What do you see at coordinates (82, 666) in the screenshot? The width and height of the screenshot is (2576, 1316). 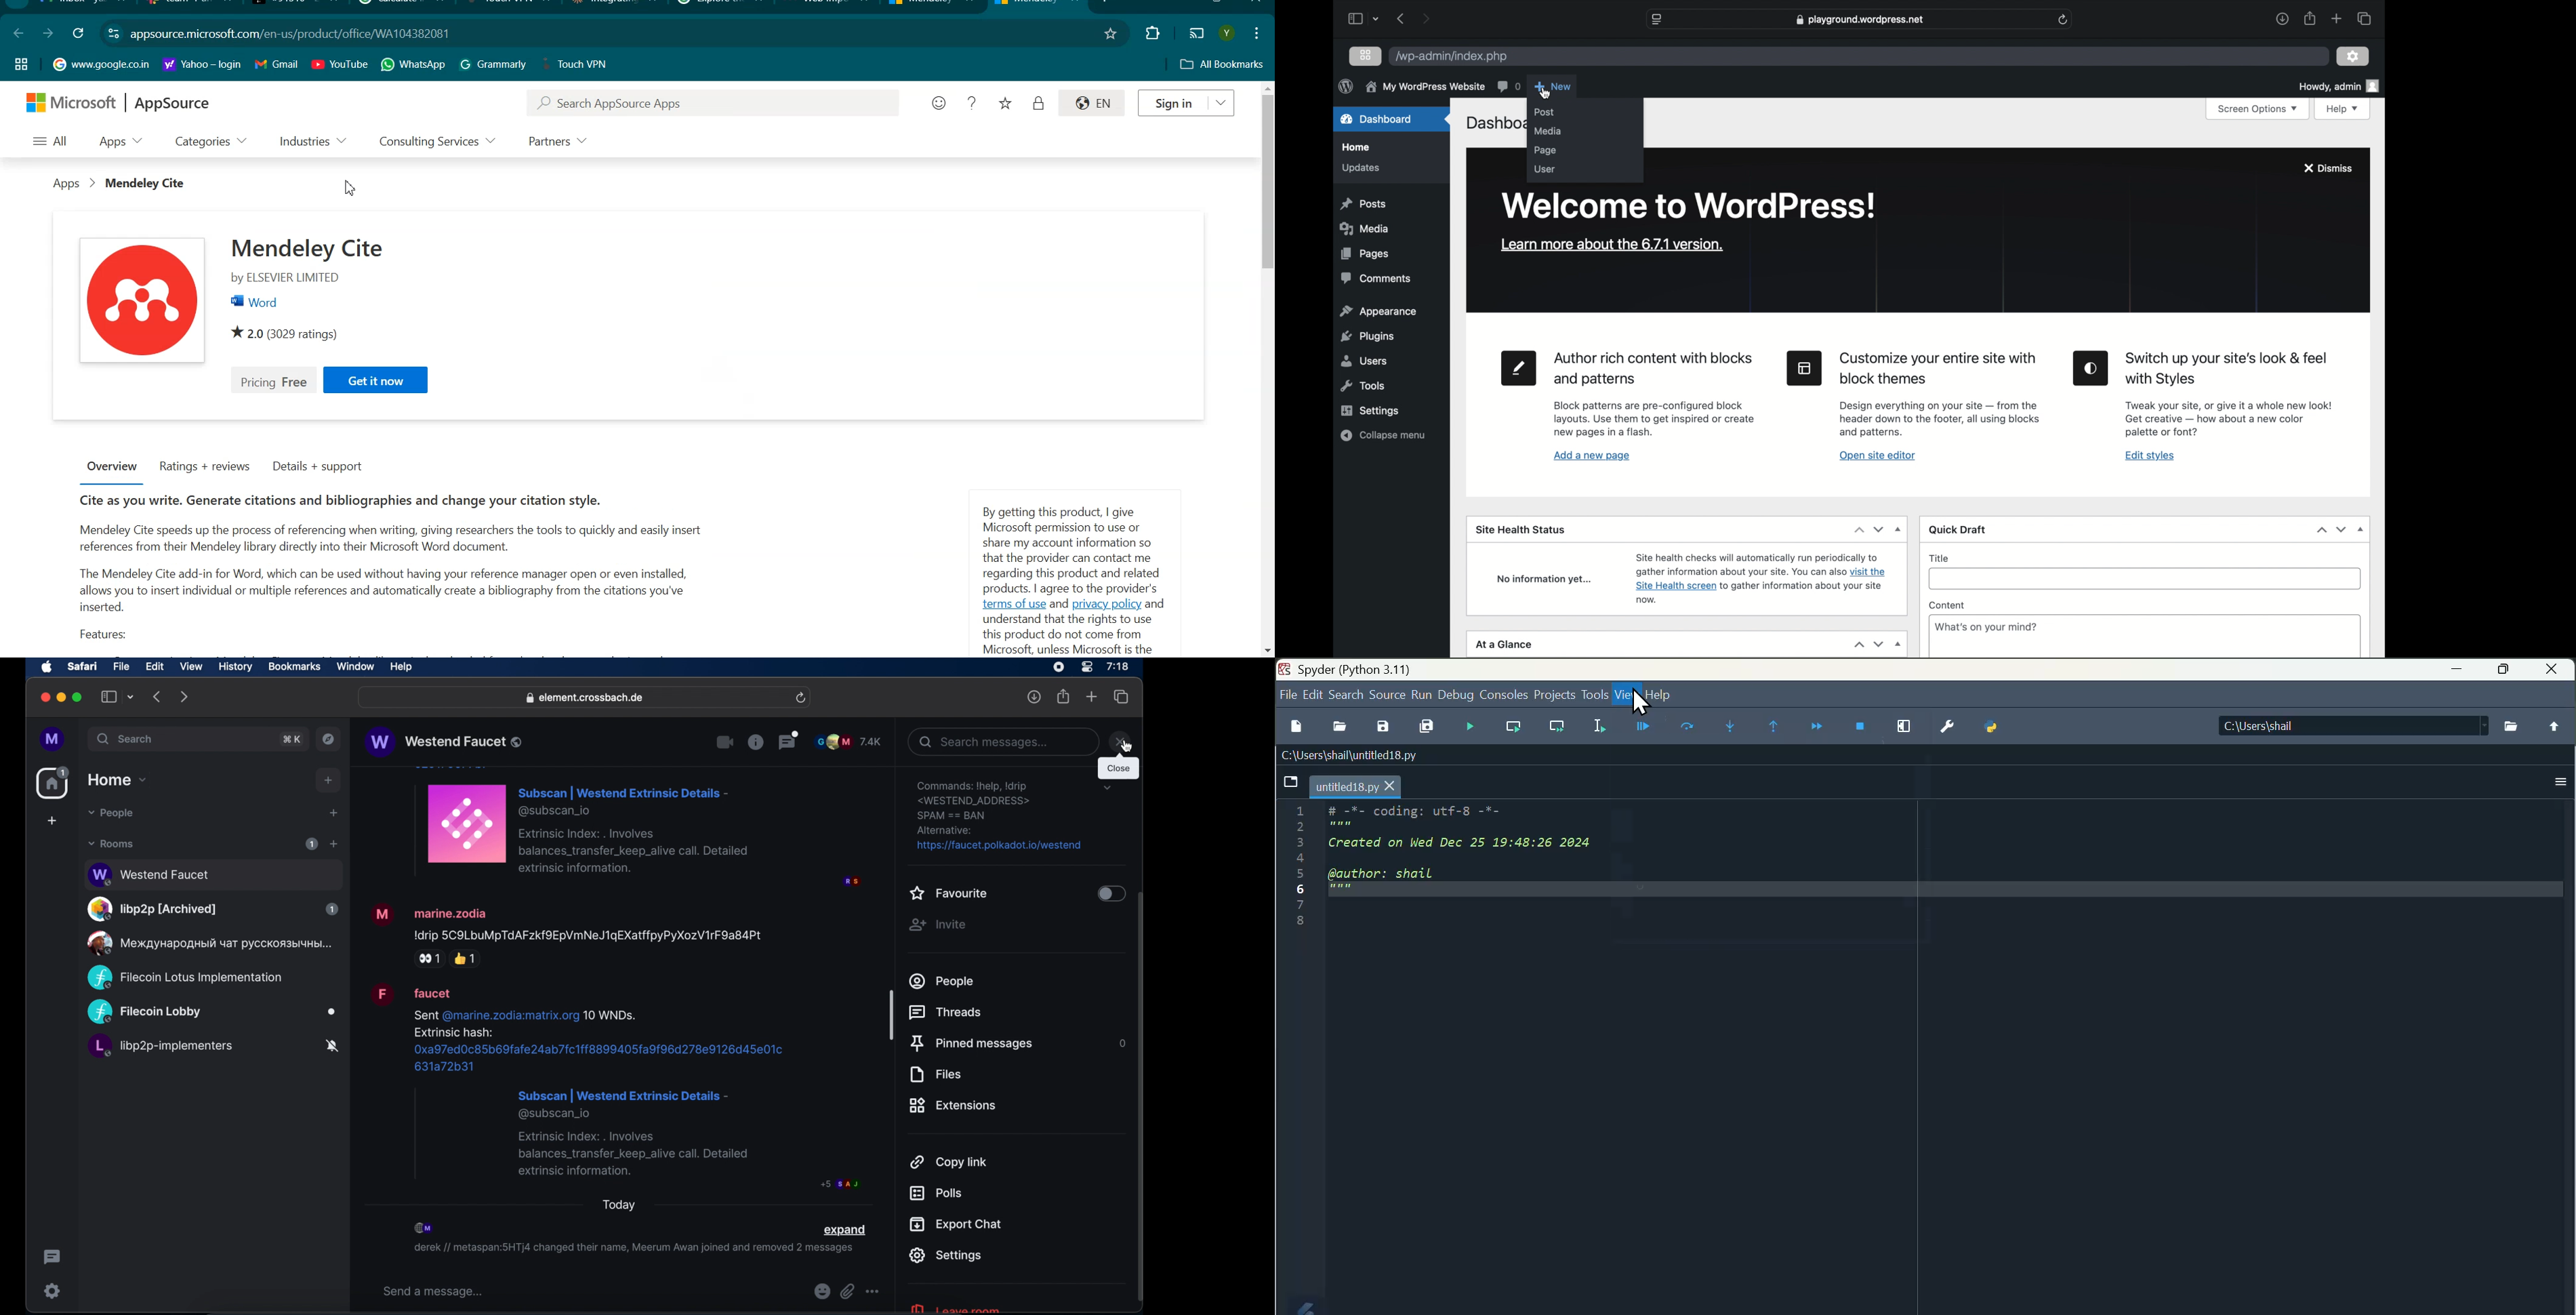 I see `safari` at bounding box center [82, 666].